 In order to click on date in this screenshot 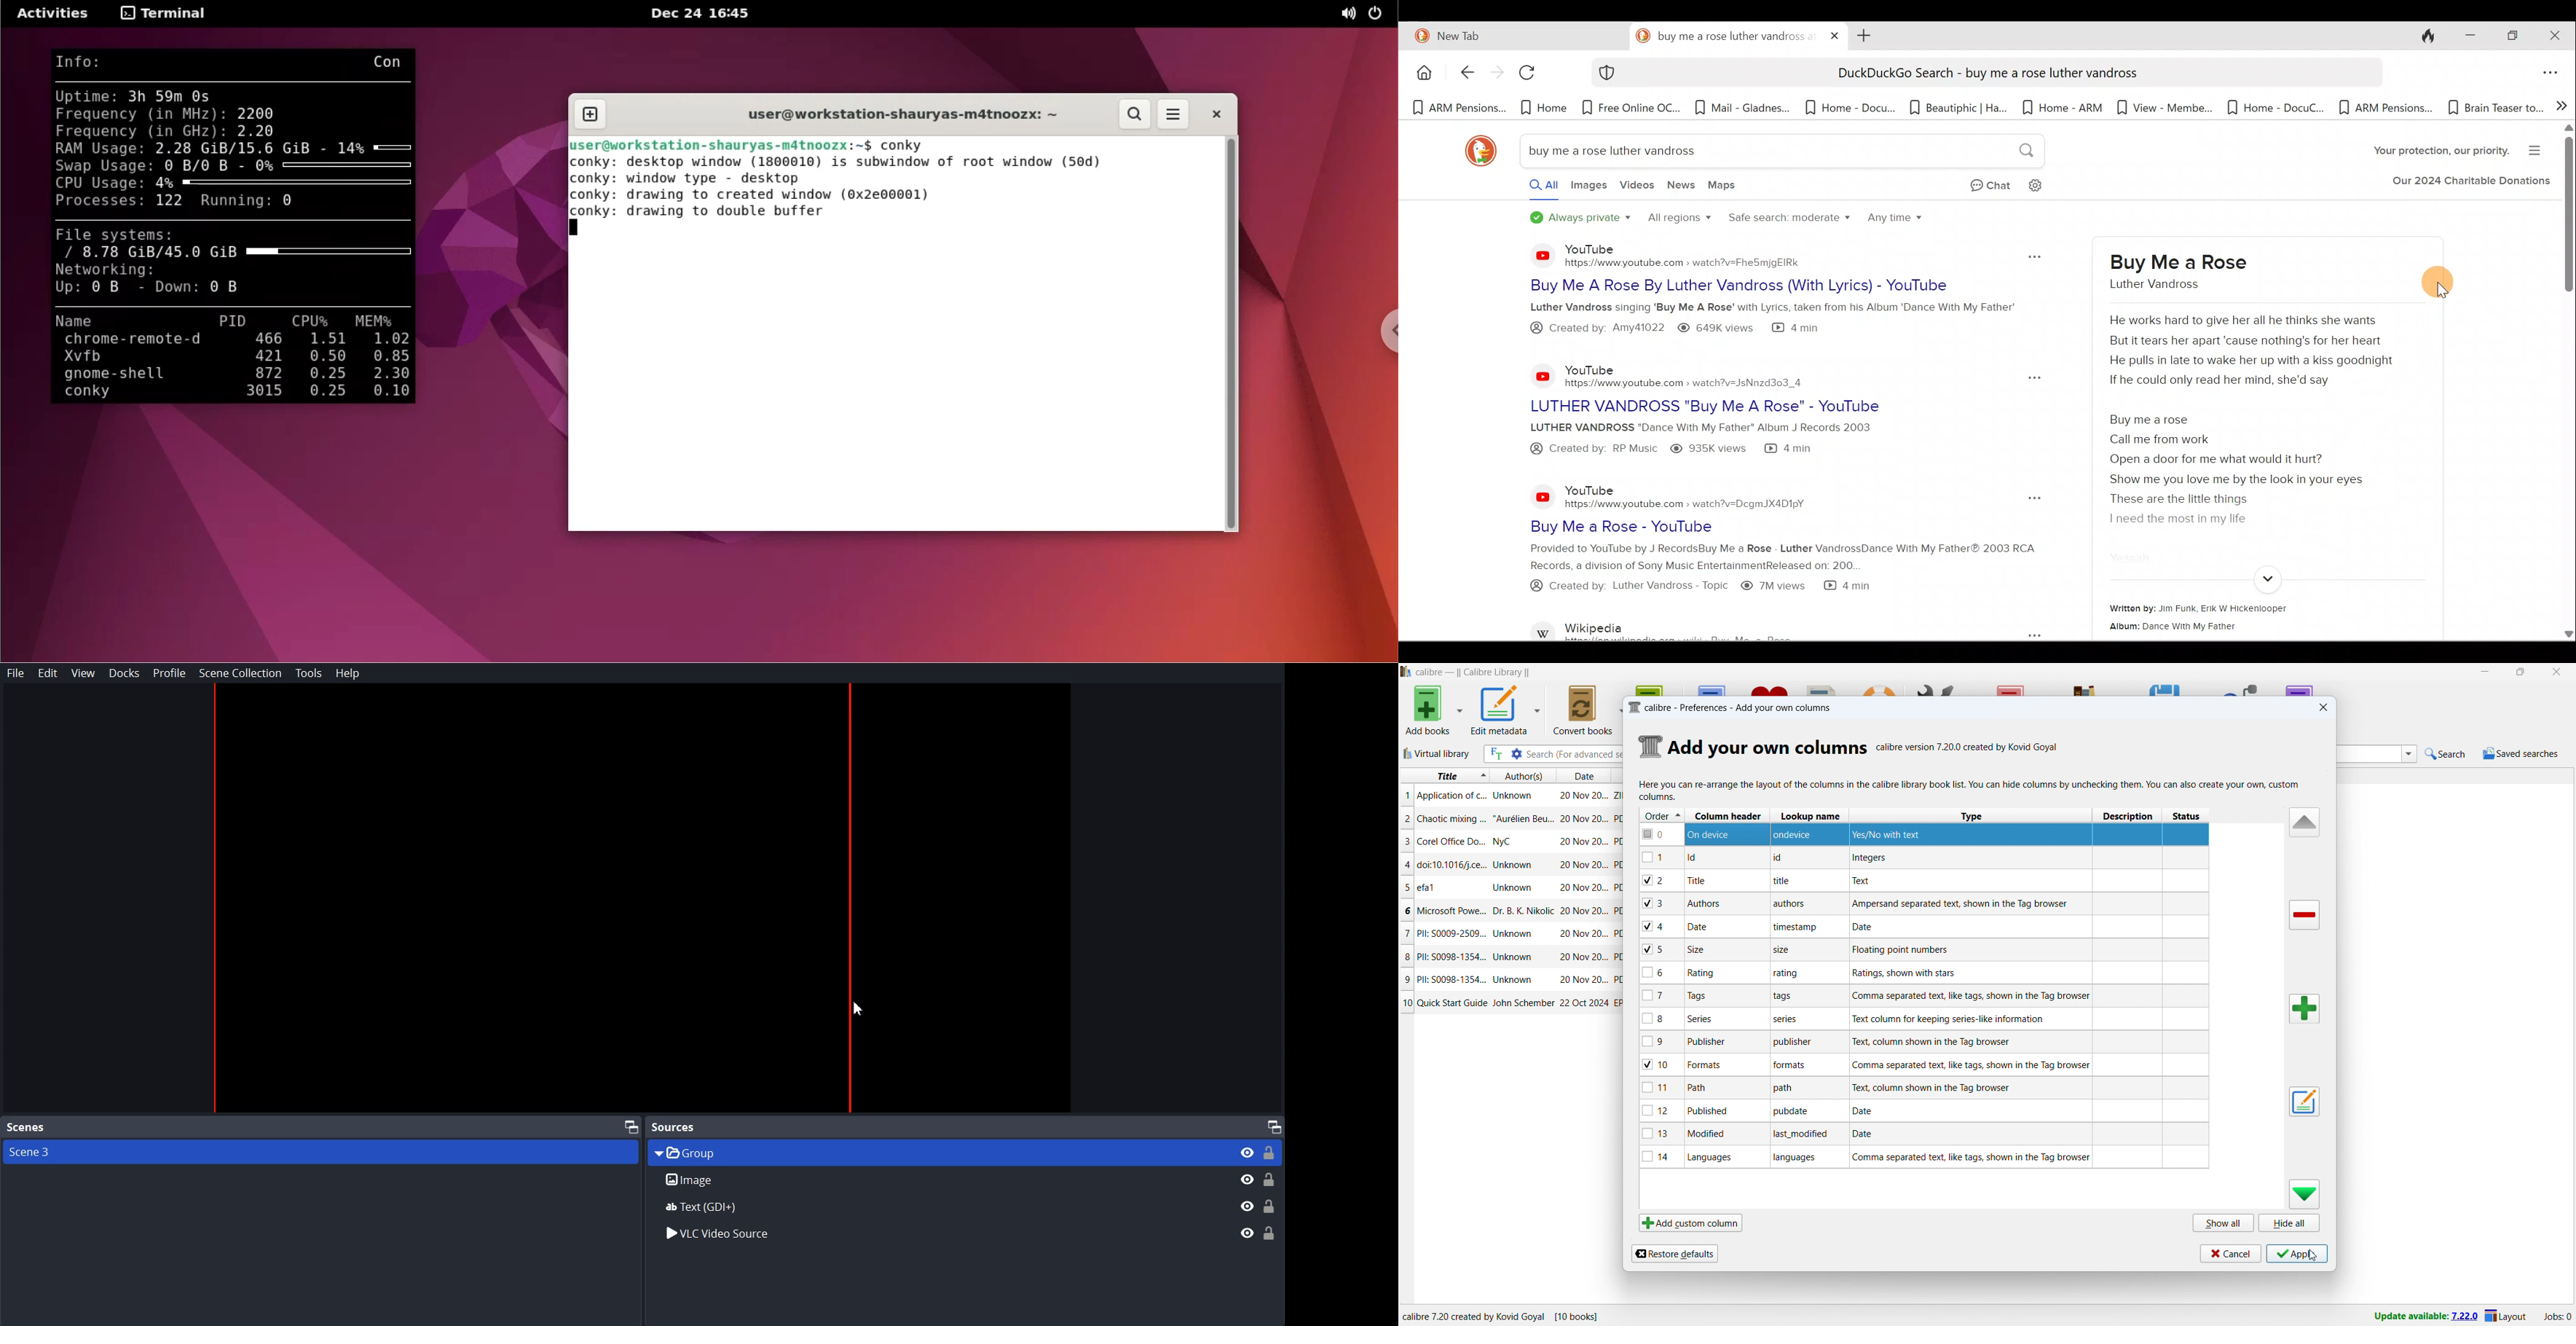, I will do `click(1582, 819)`.